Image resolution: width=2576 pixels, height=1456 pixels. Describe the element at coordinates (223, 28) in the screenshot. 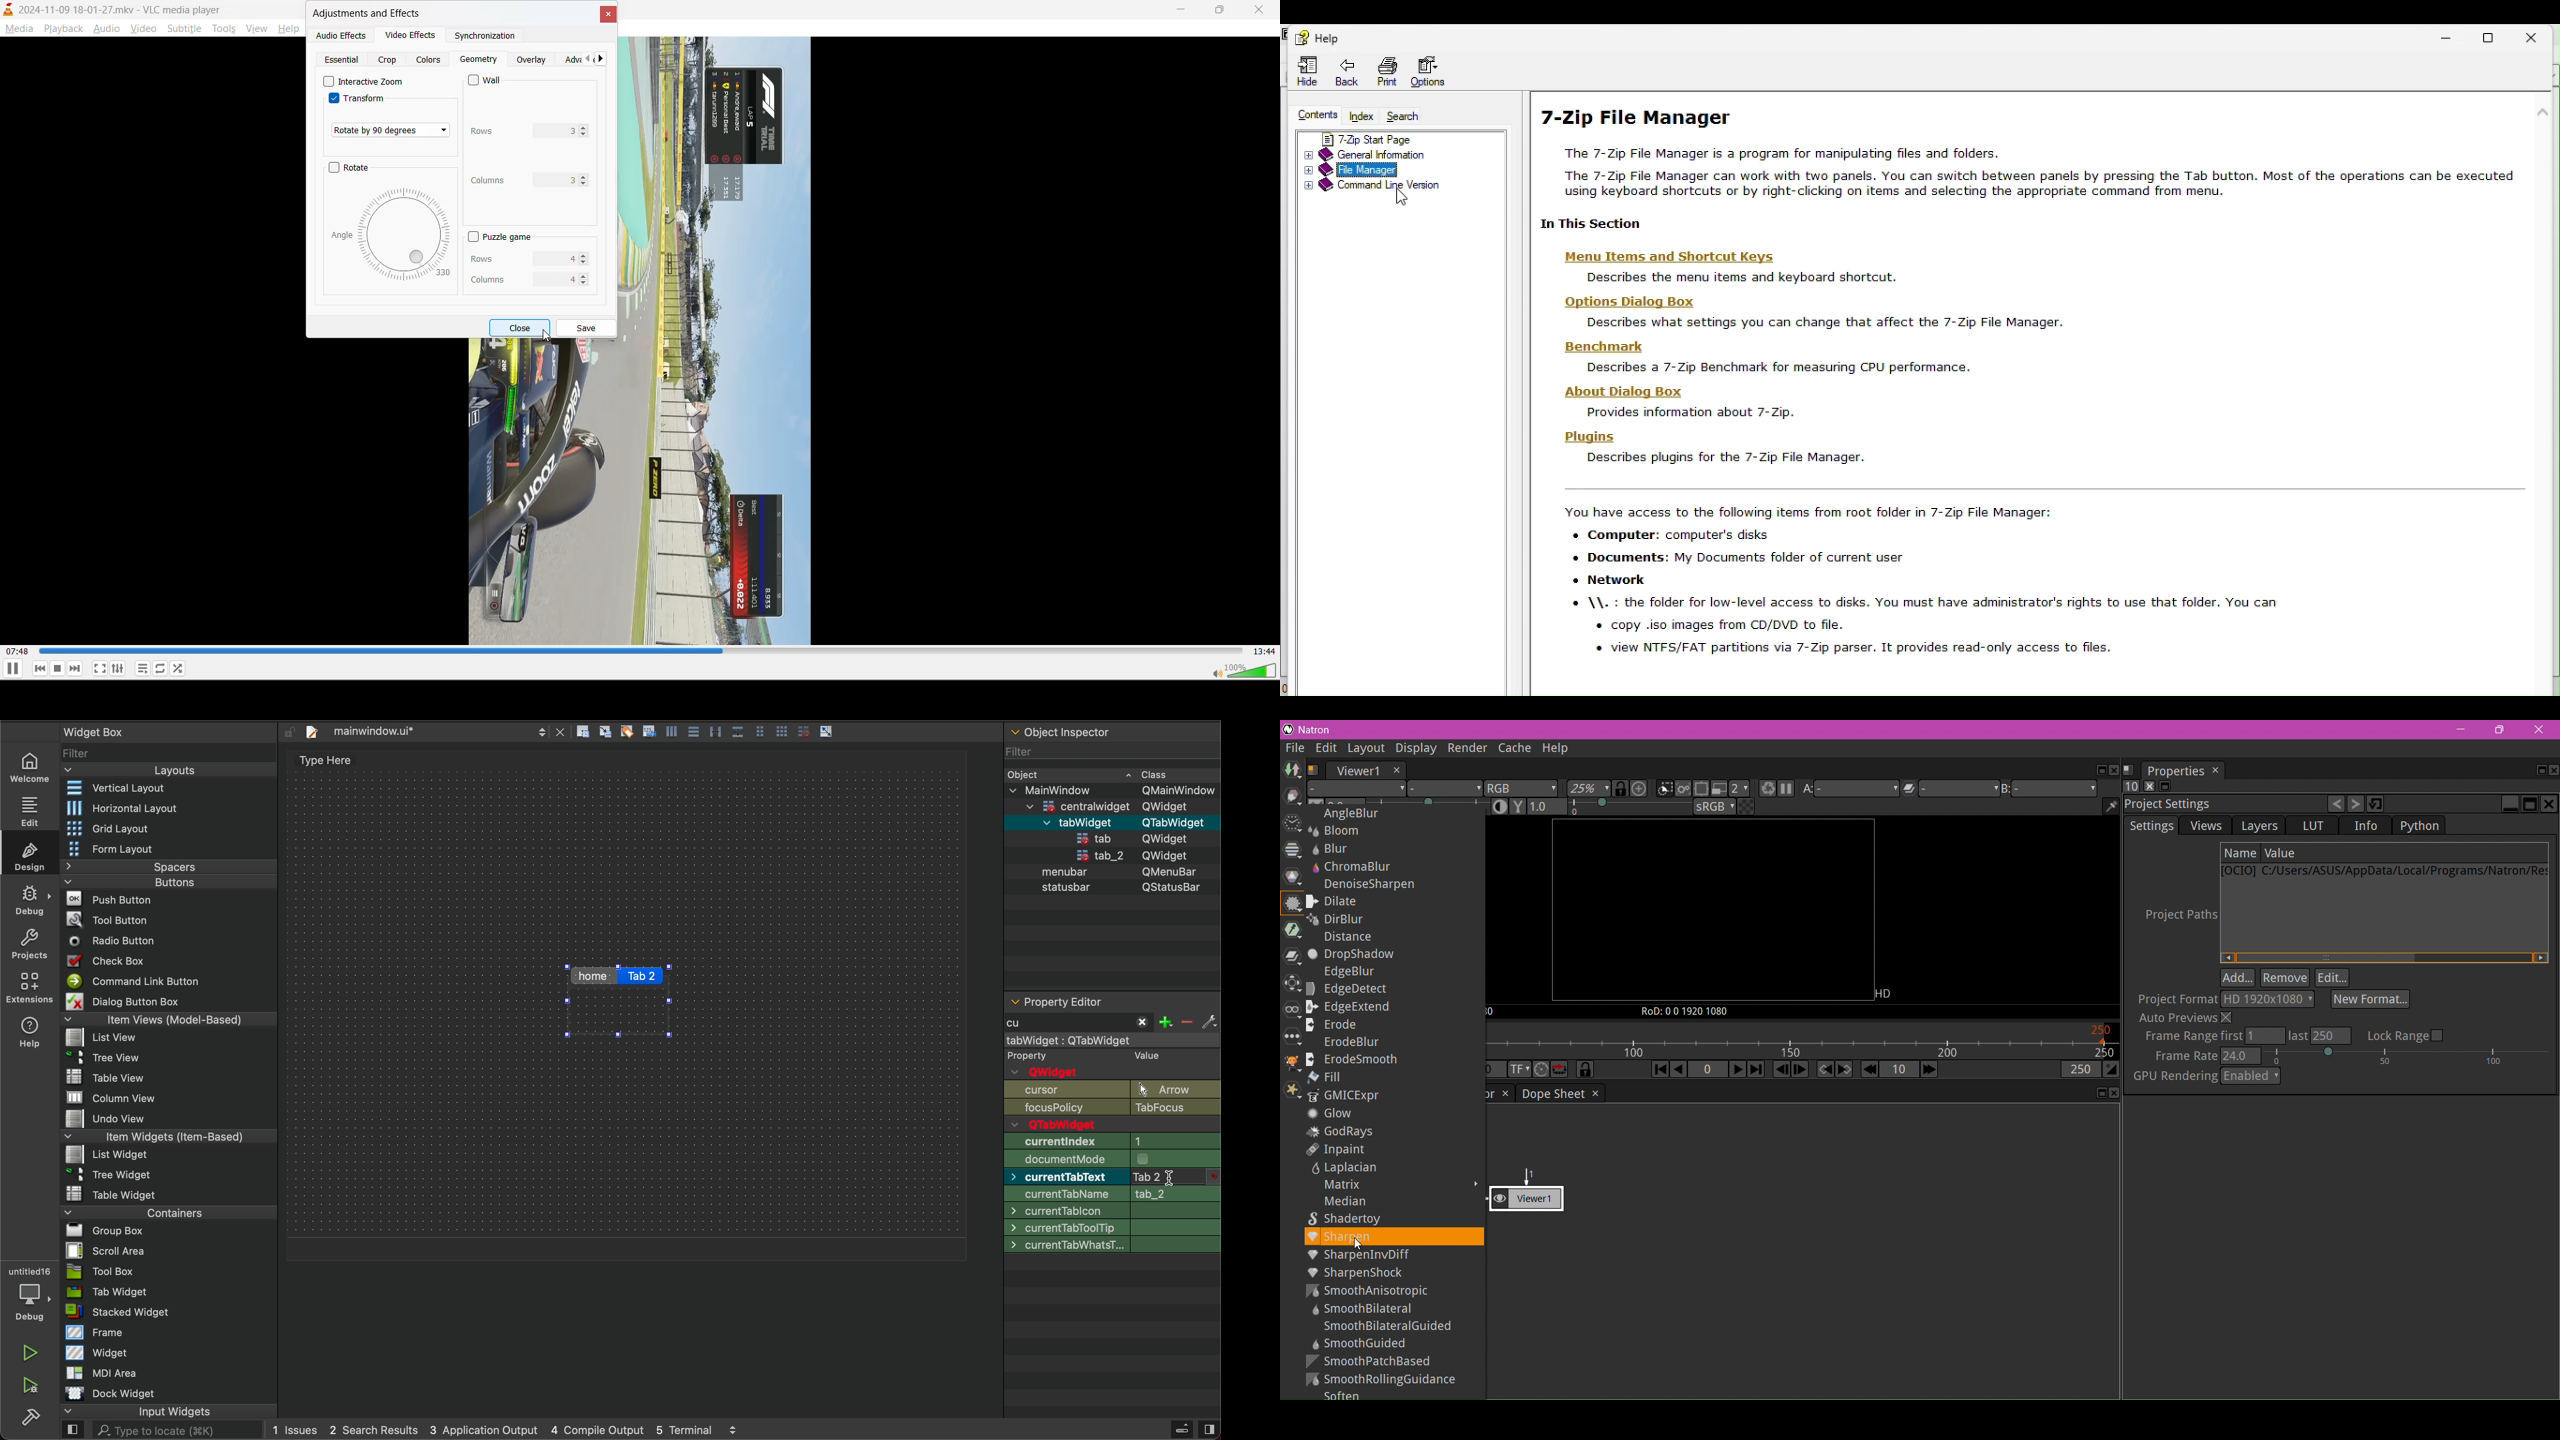

I see `tools` at that location.